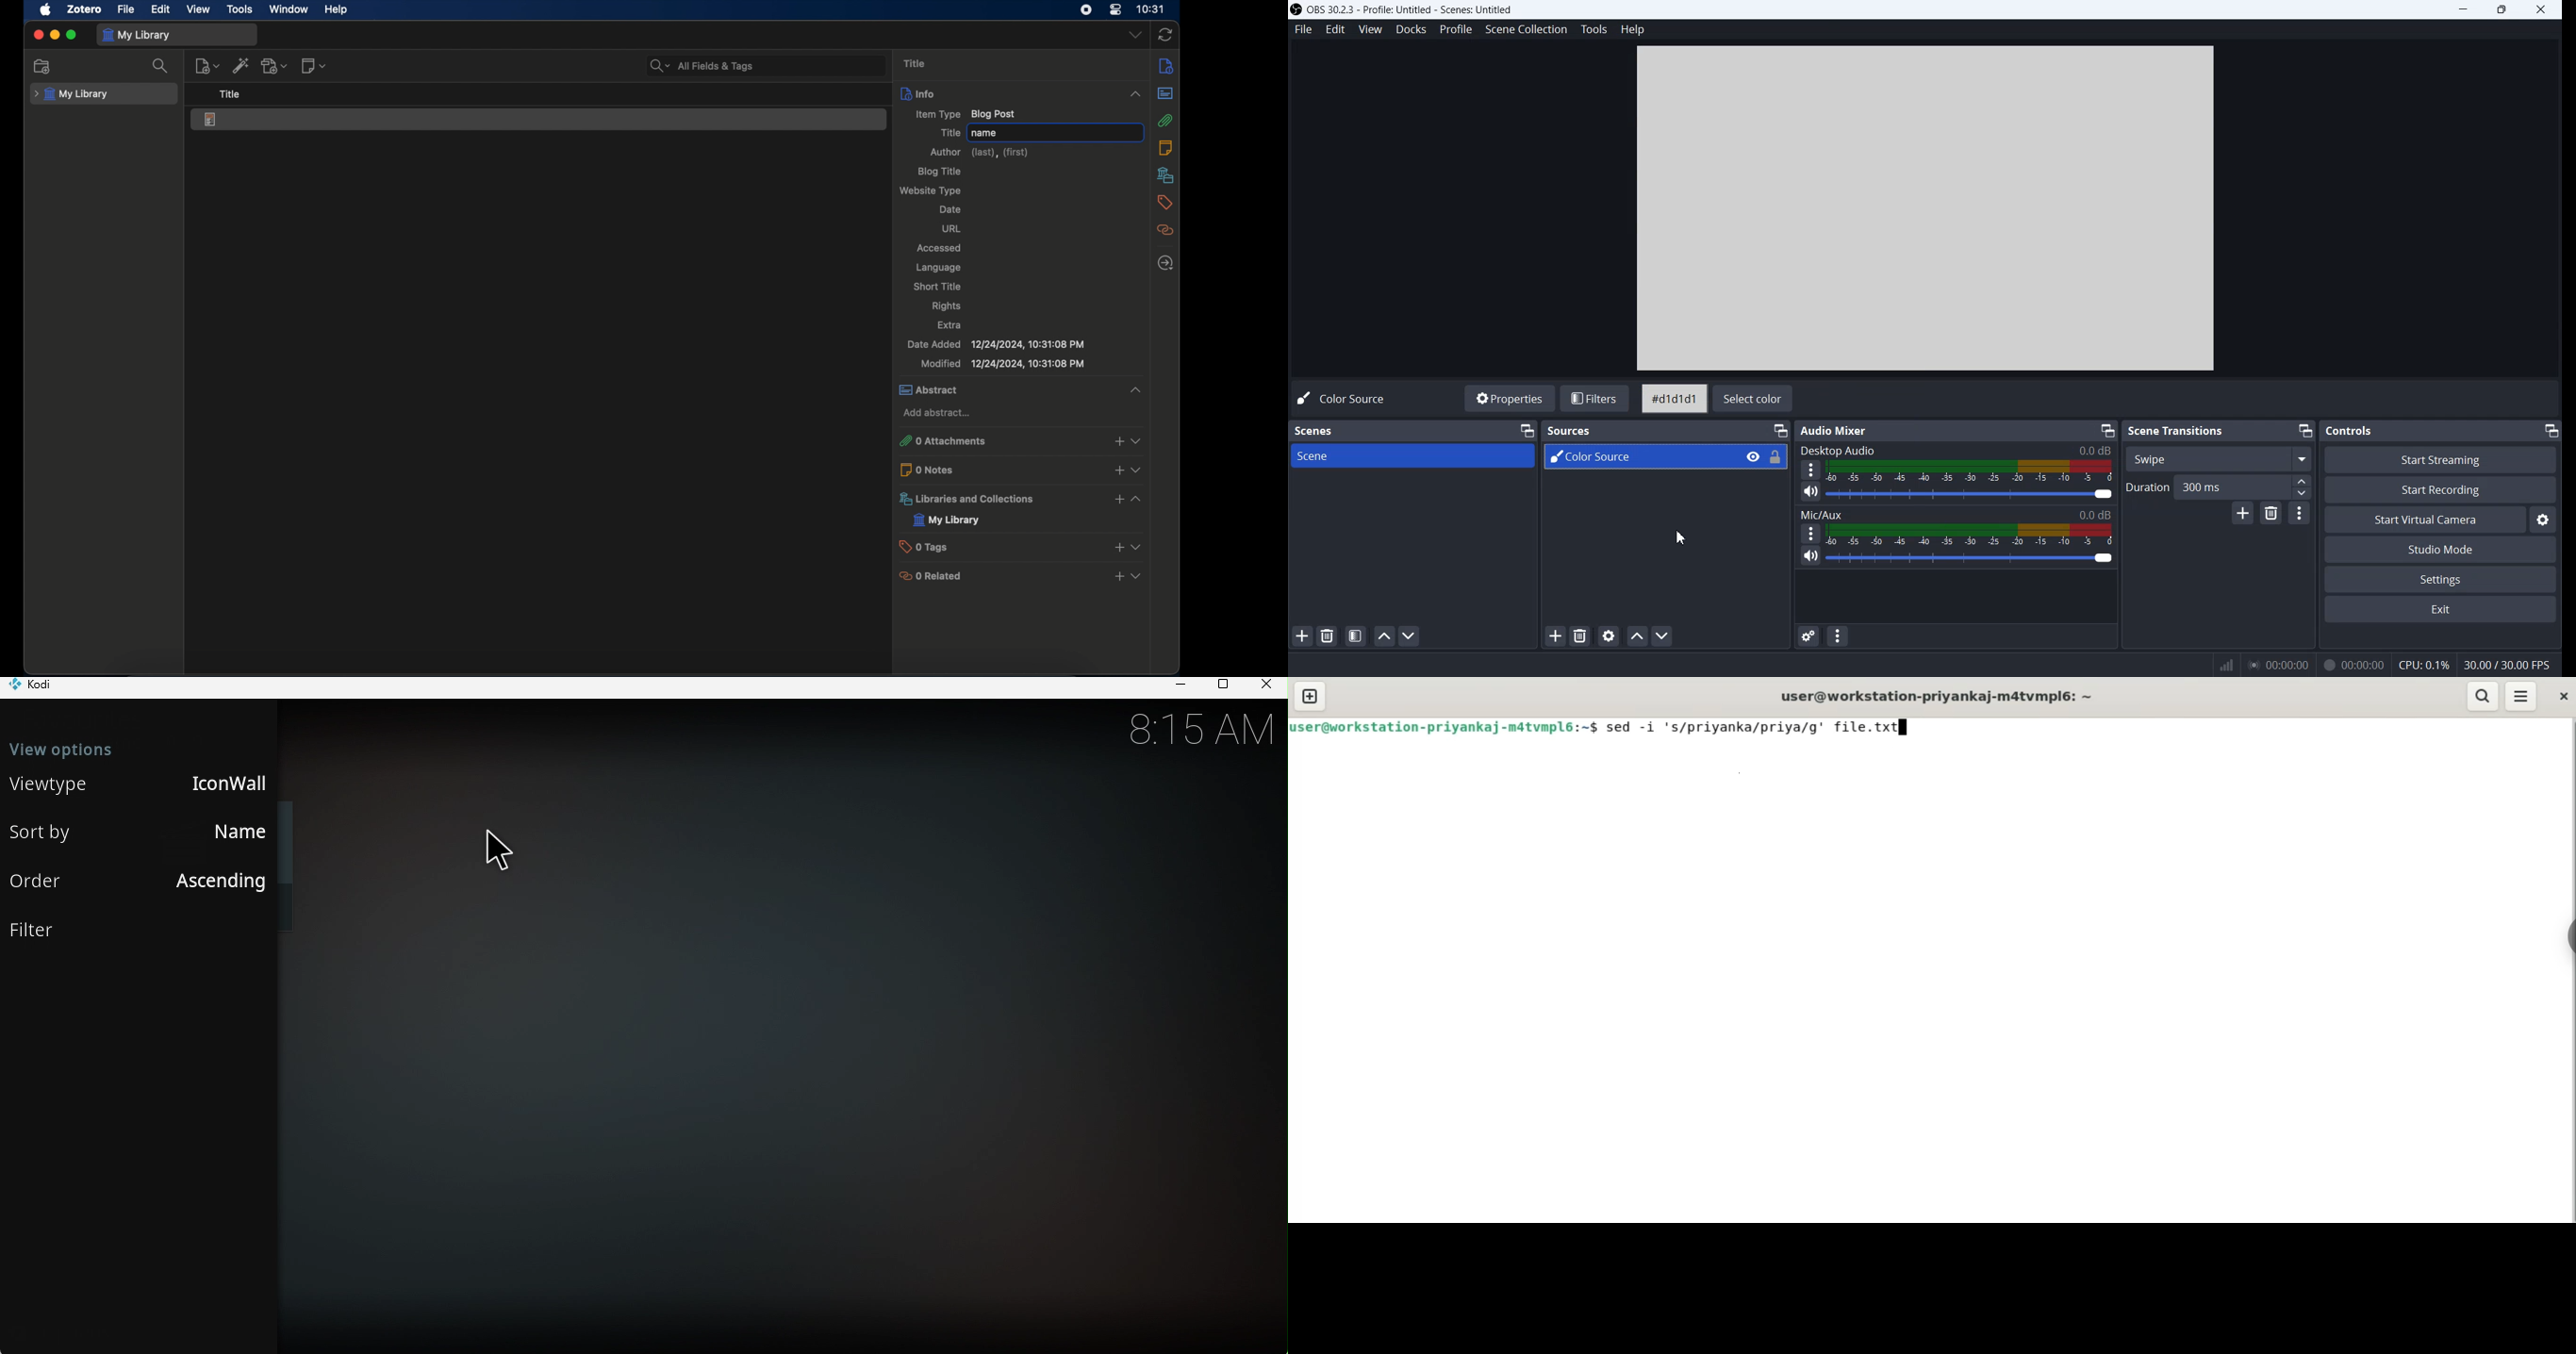  I want to click on Move source Up, so click(1636, 636).